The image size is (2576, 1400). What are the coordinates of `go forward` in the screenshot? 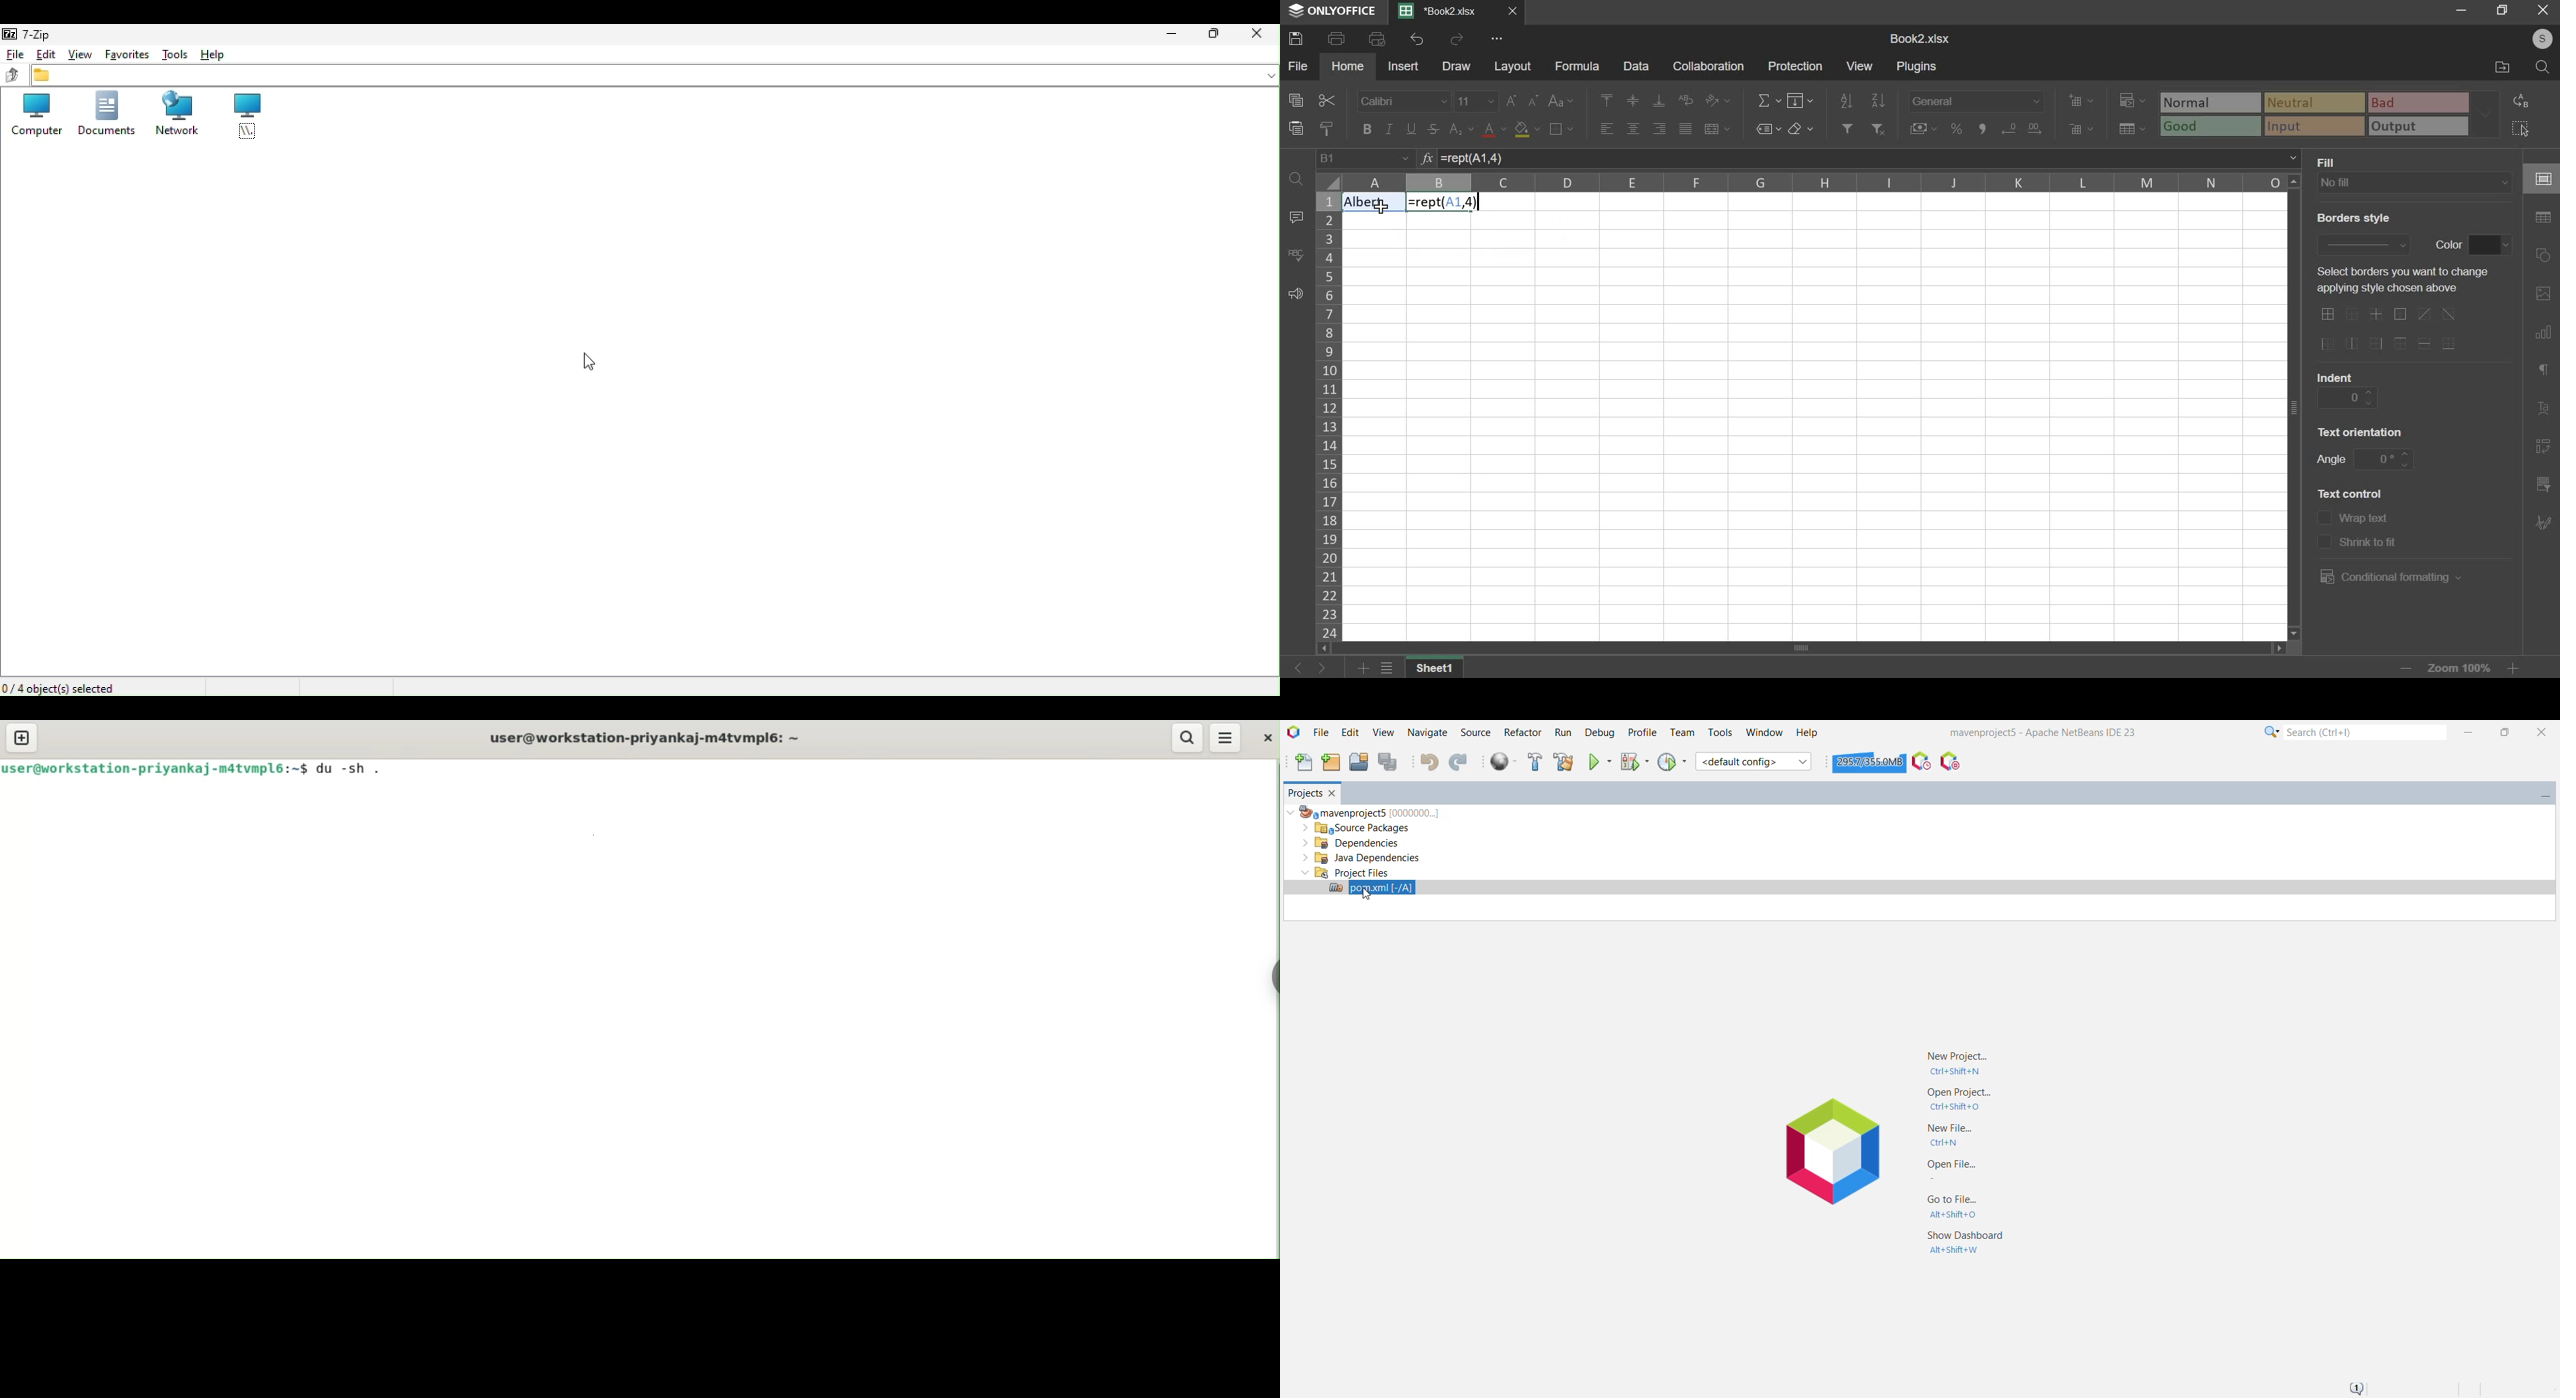 It's located at (1328, 668).